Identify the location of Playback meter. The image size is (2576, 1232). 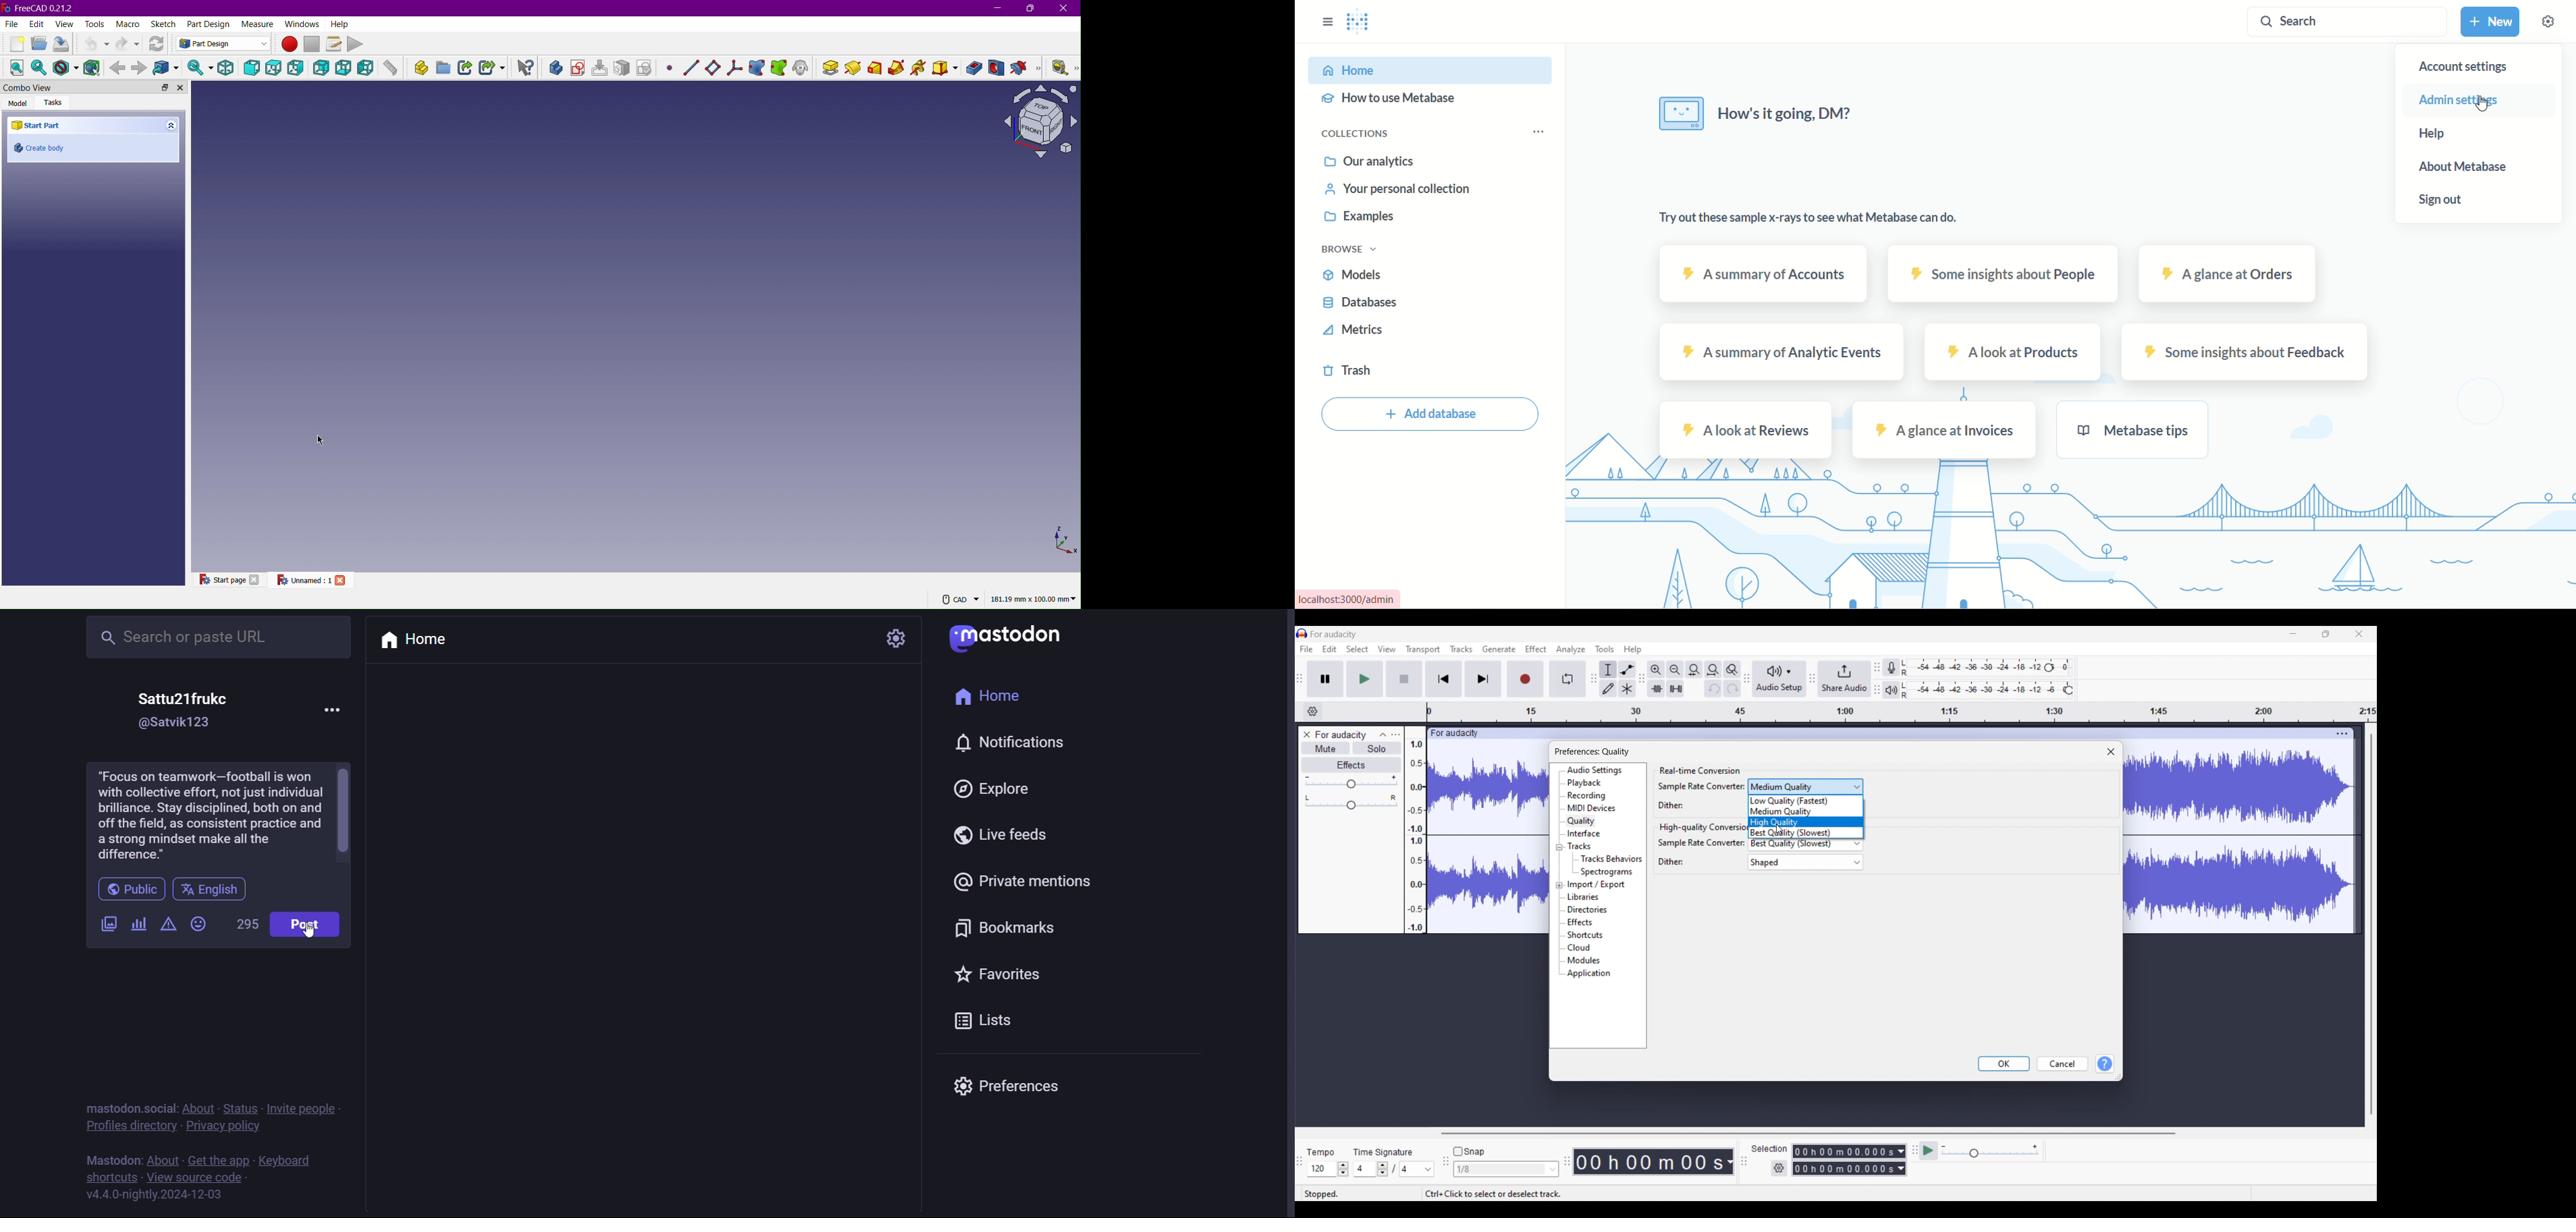
(1891, 690).